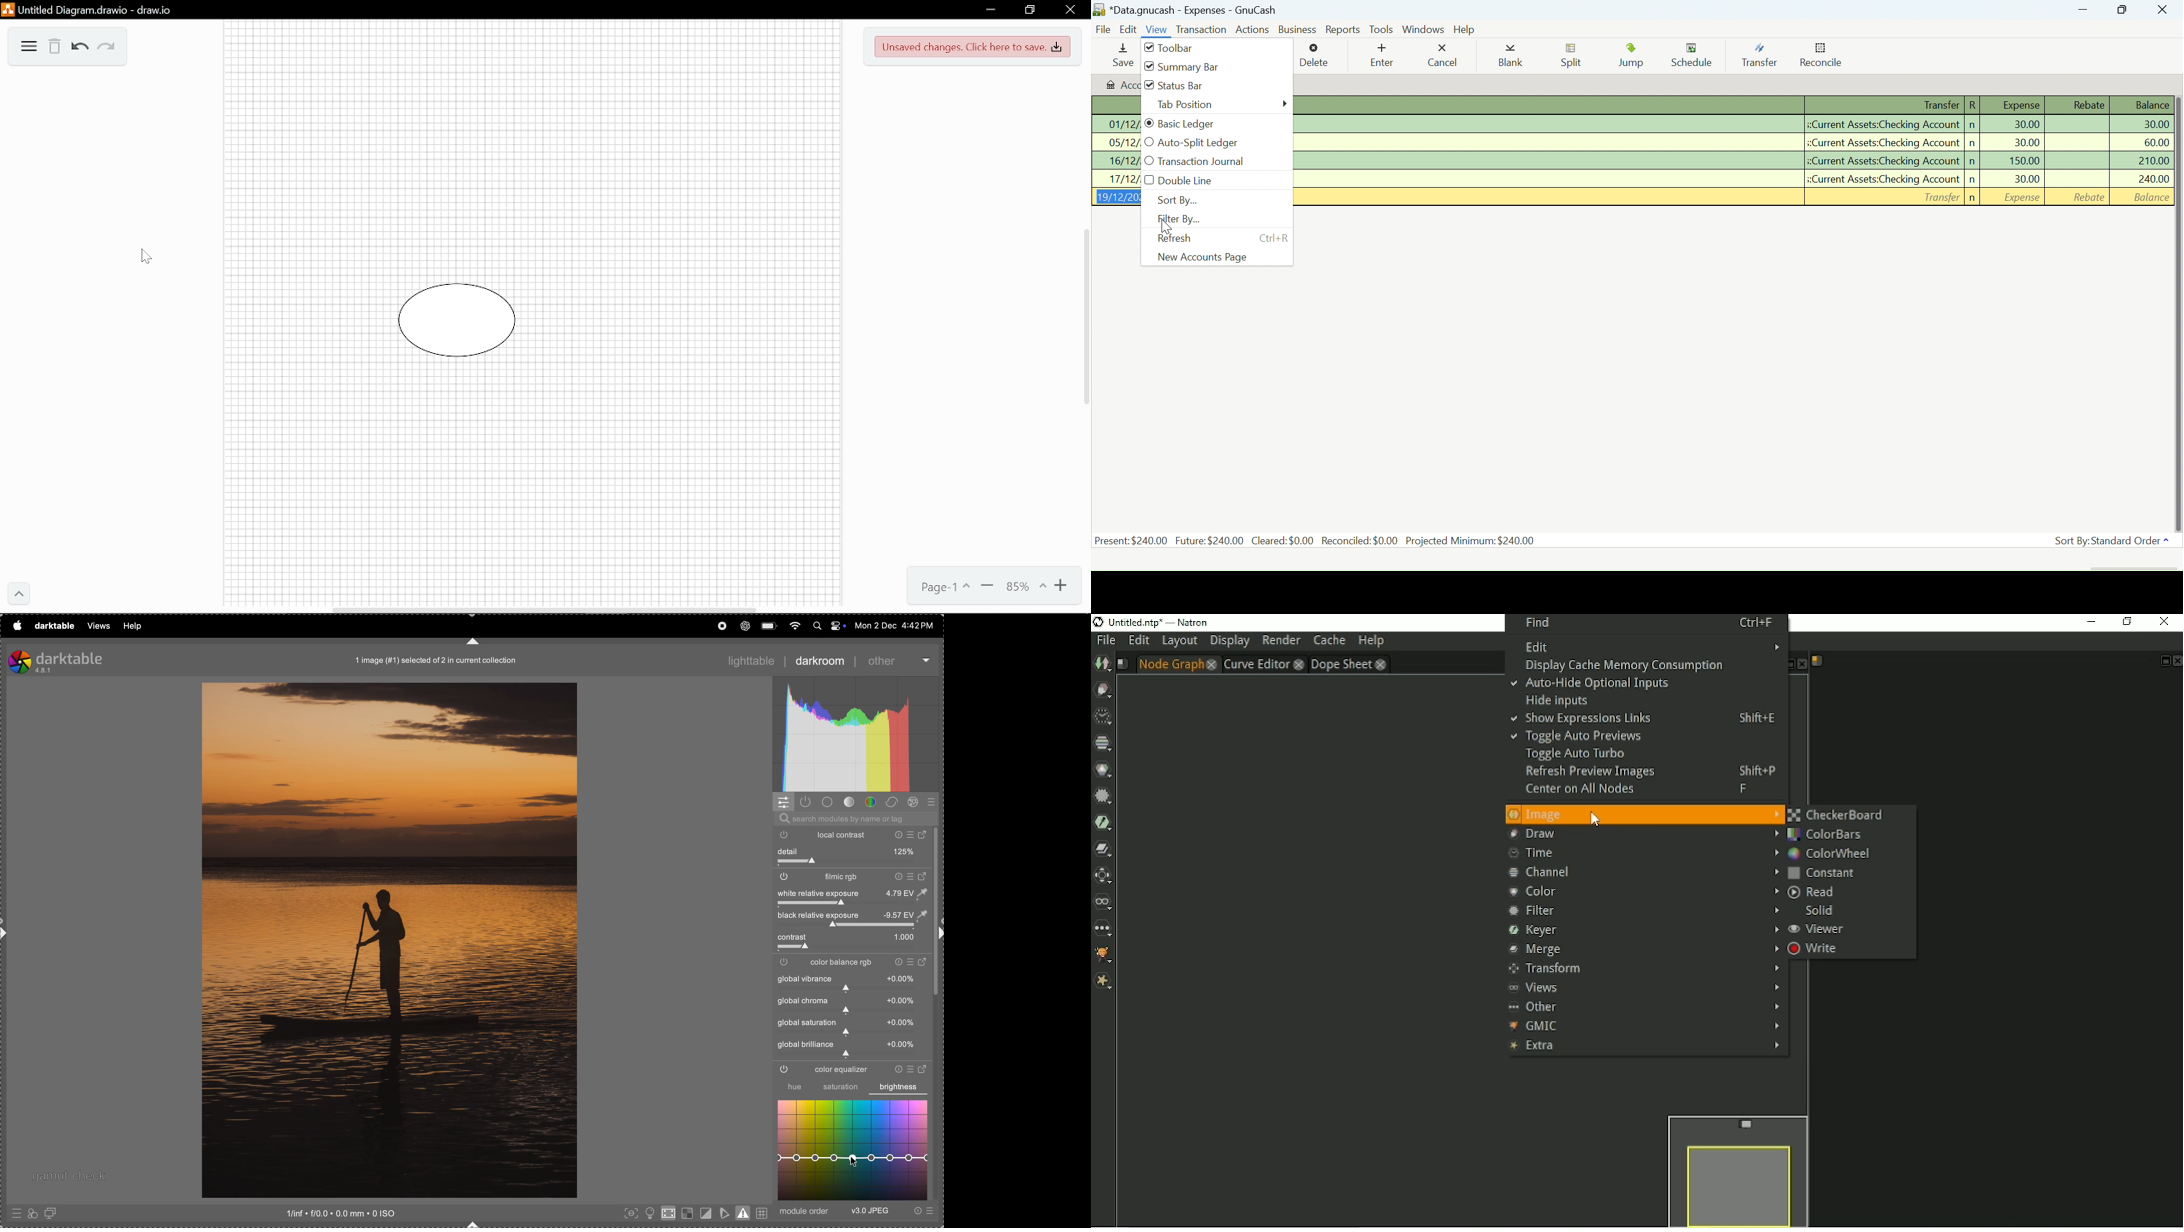  Describe the element at coordinates (1026, 588) in the screenshot. I see `Current zoom (85%)` at that location.